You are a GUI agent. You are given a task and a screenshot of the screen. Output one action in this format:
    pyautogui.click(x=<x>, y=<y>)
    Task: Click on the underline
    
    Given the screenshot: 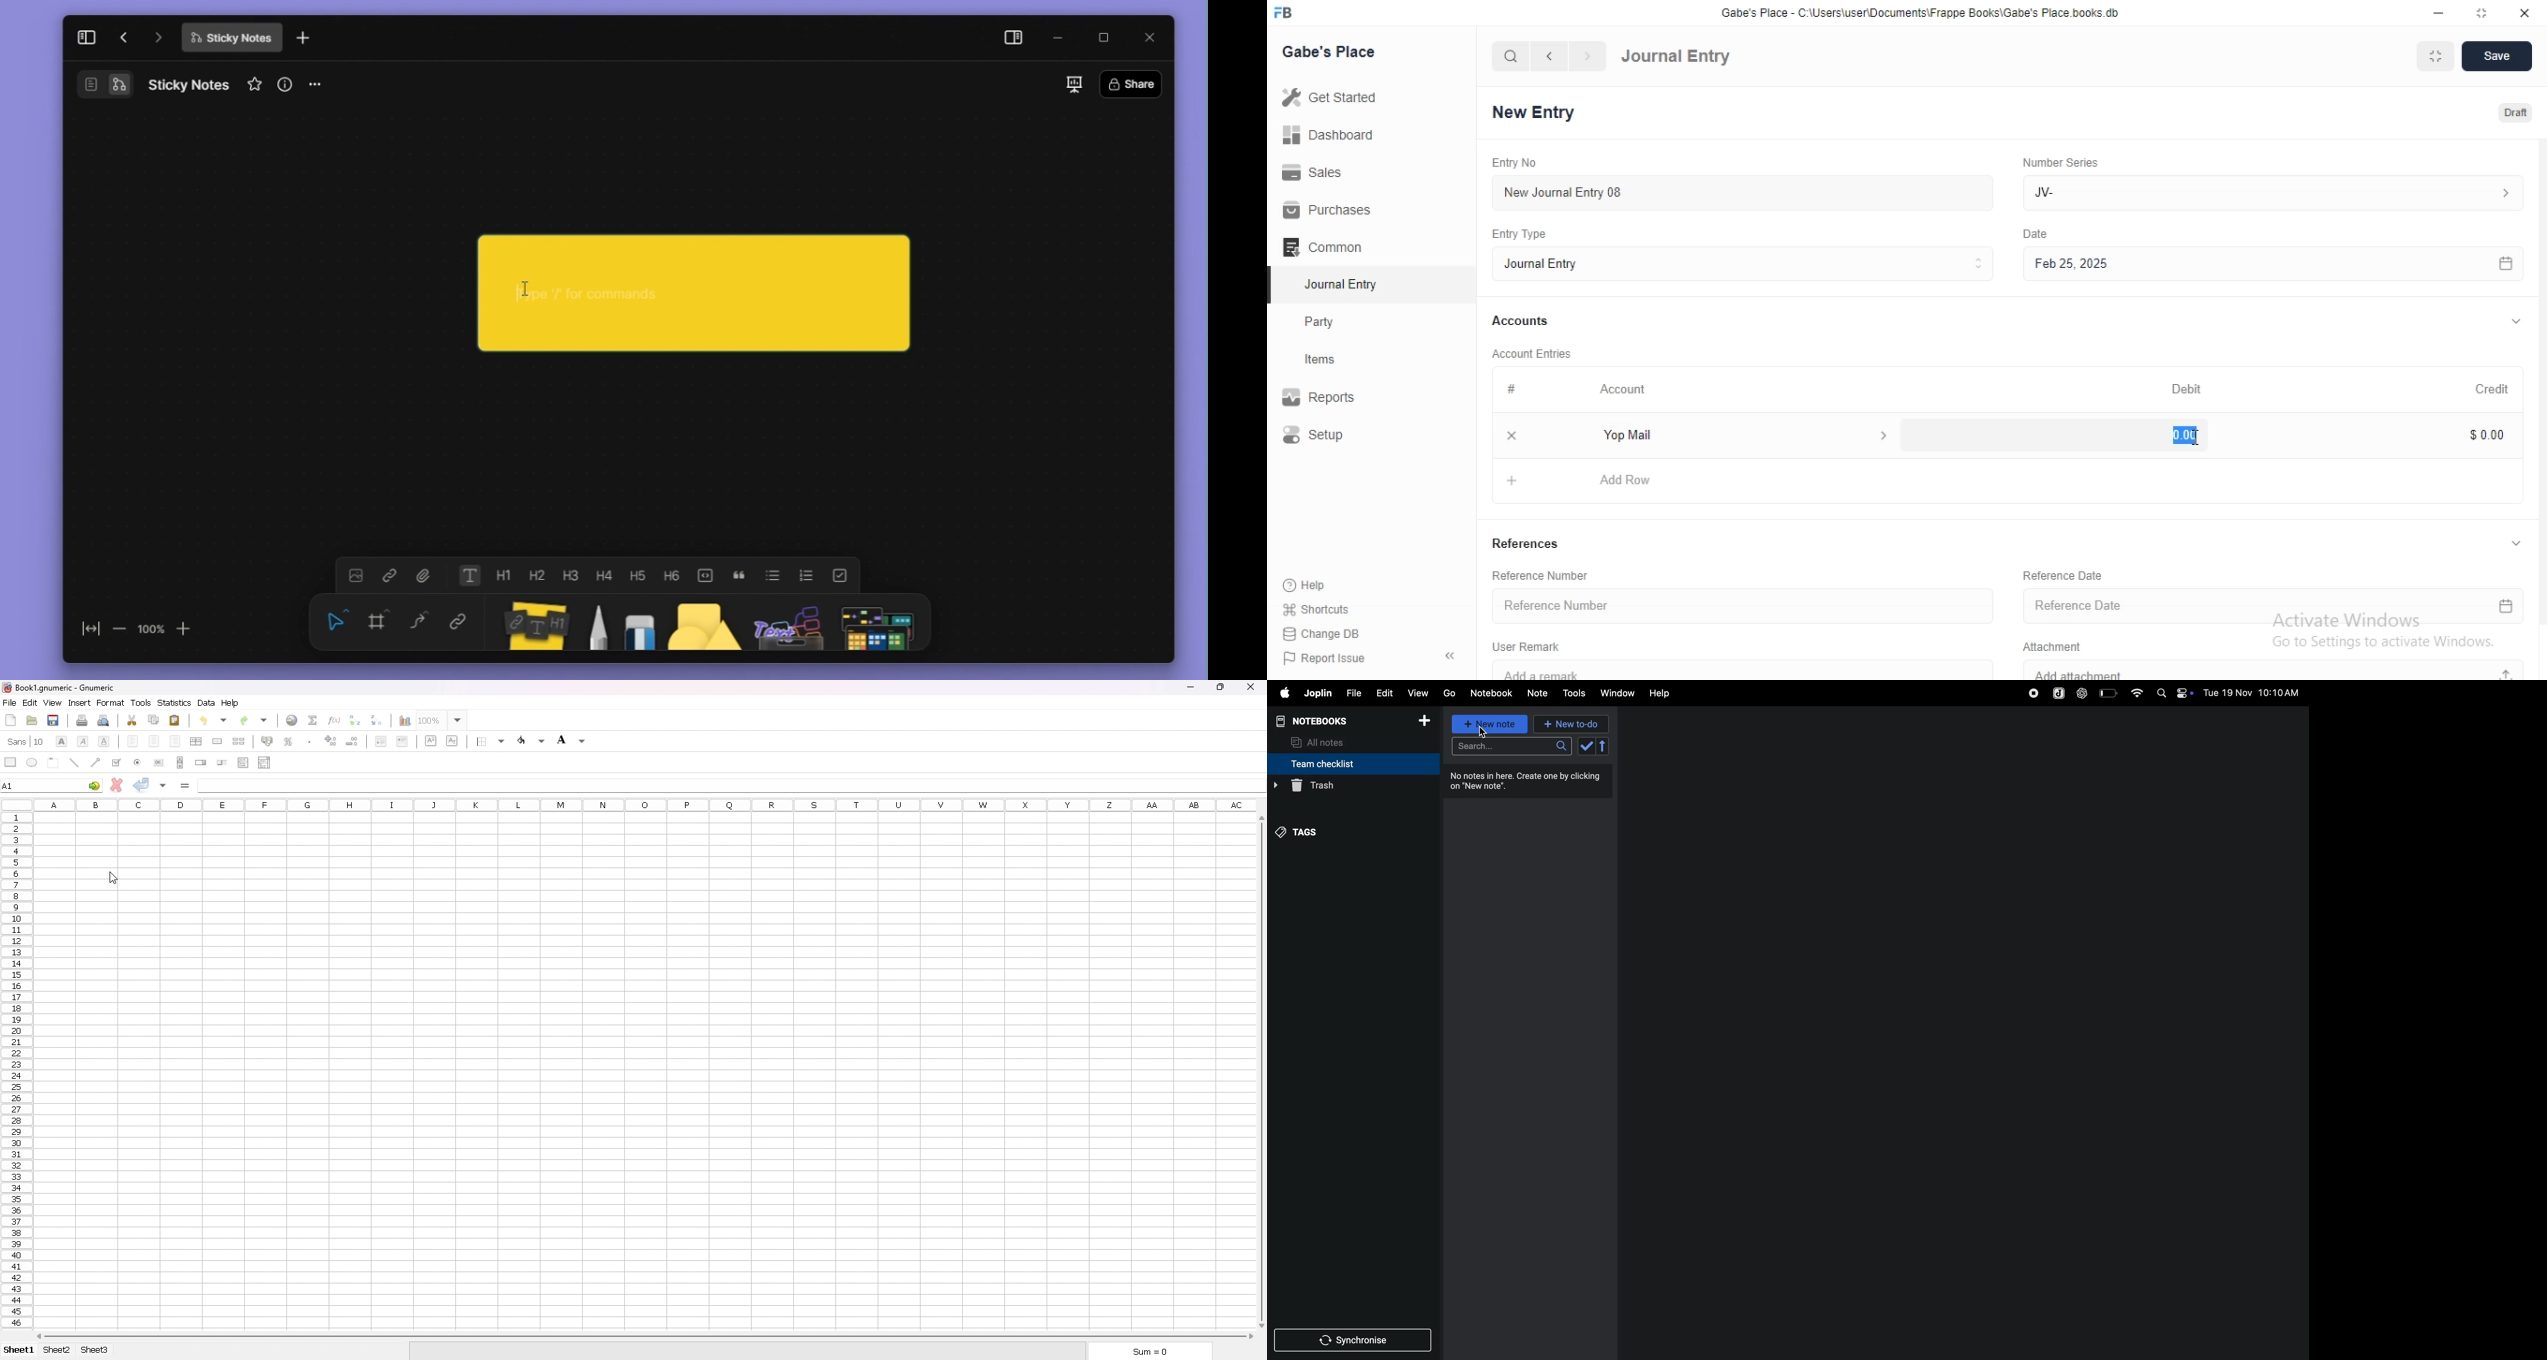 What is the action you would take?
    pyautogui.click(x=104, y=741)
    